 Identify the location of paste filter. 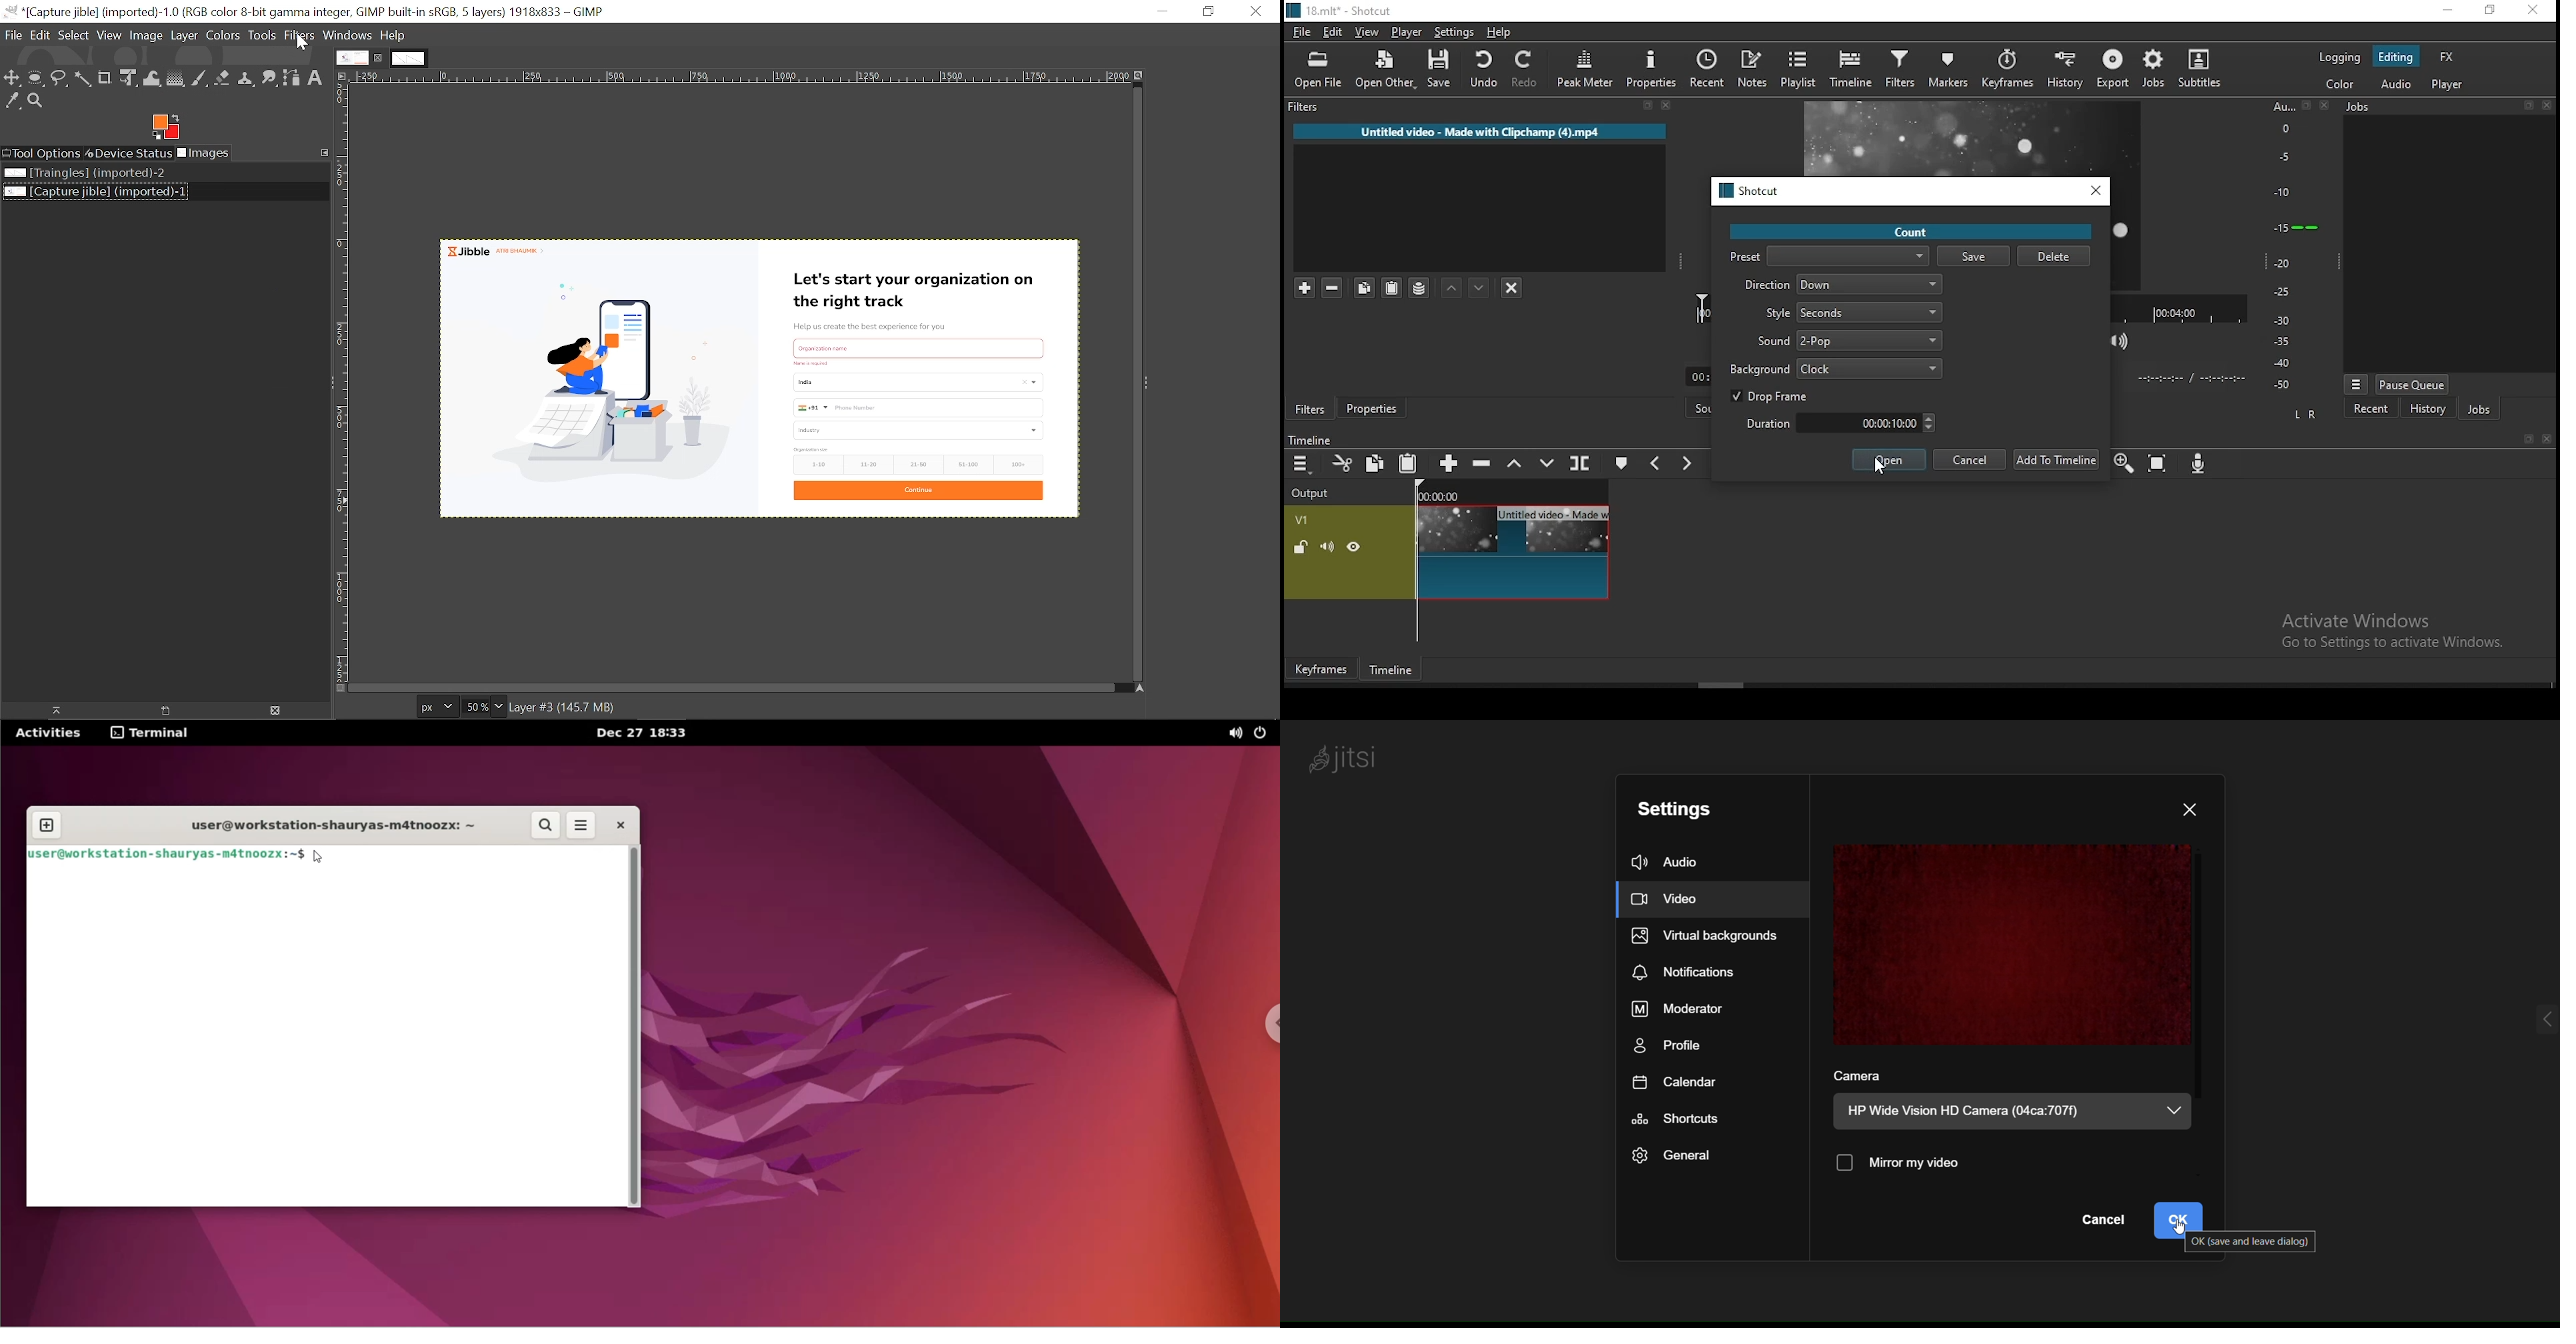
(1393, 287).